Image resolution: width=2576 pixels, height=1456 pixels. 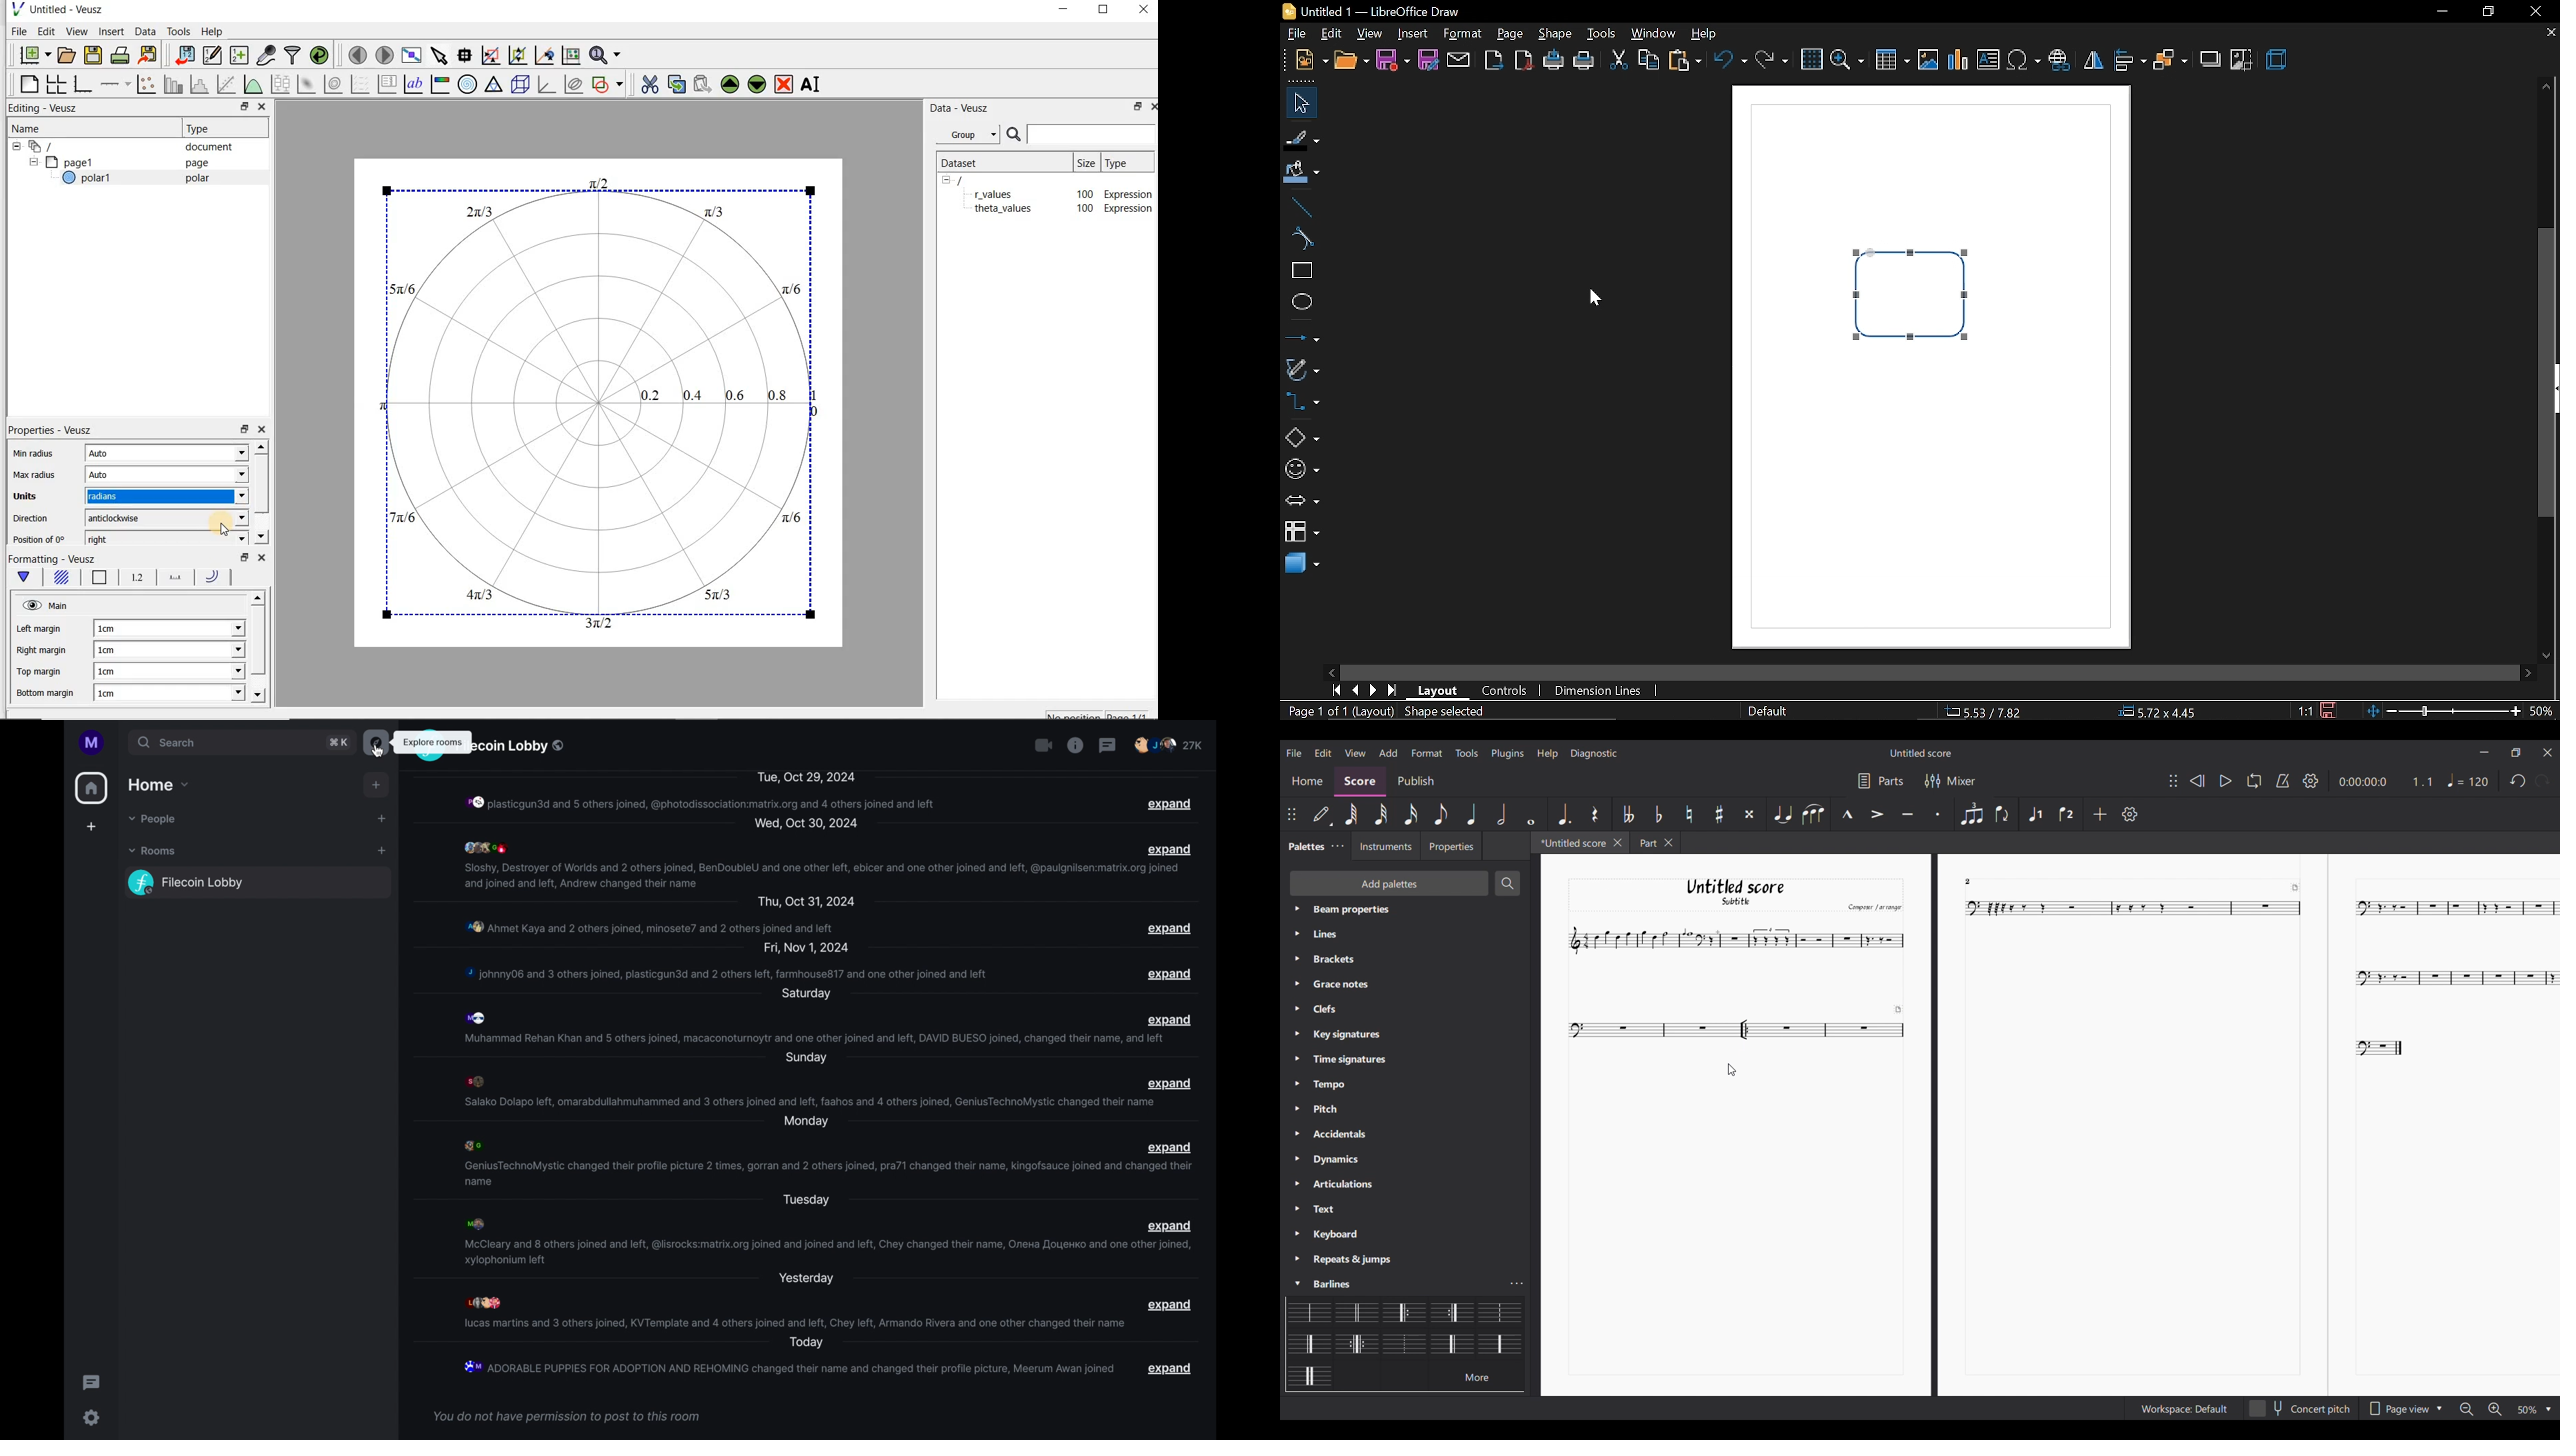 What do you see at coordinates (1458, 61) in the screenshot?
I see `attach` at bounding box center [1458, 61].